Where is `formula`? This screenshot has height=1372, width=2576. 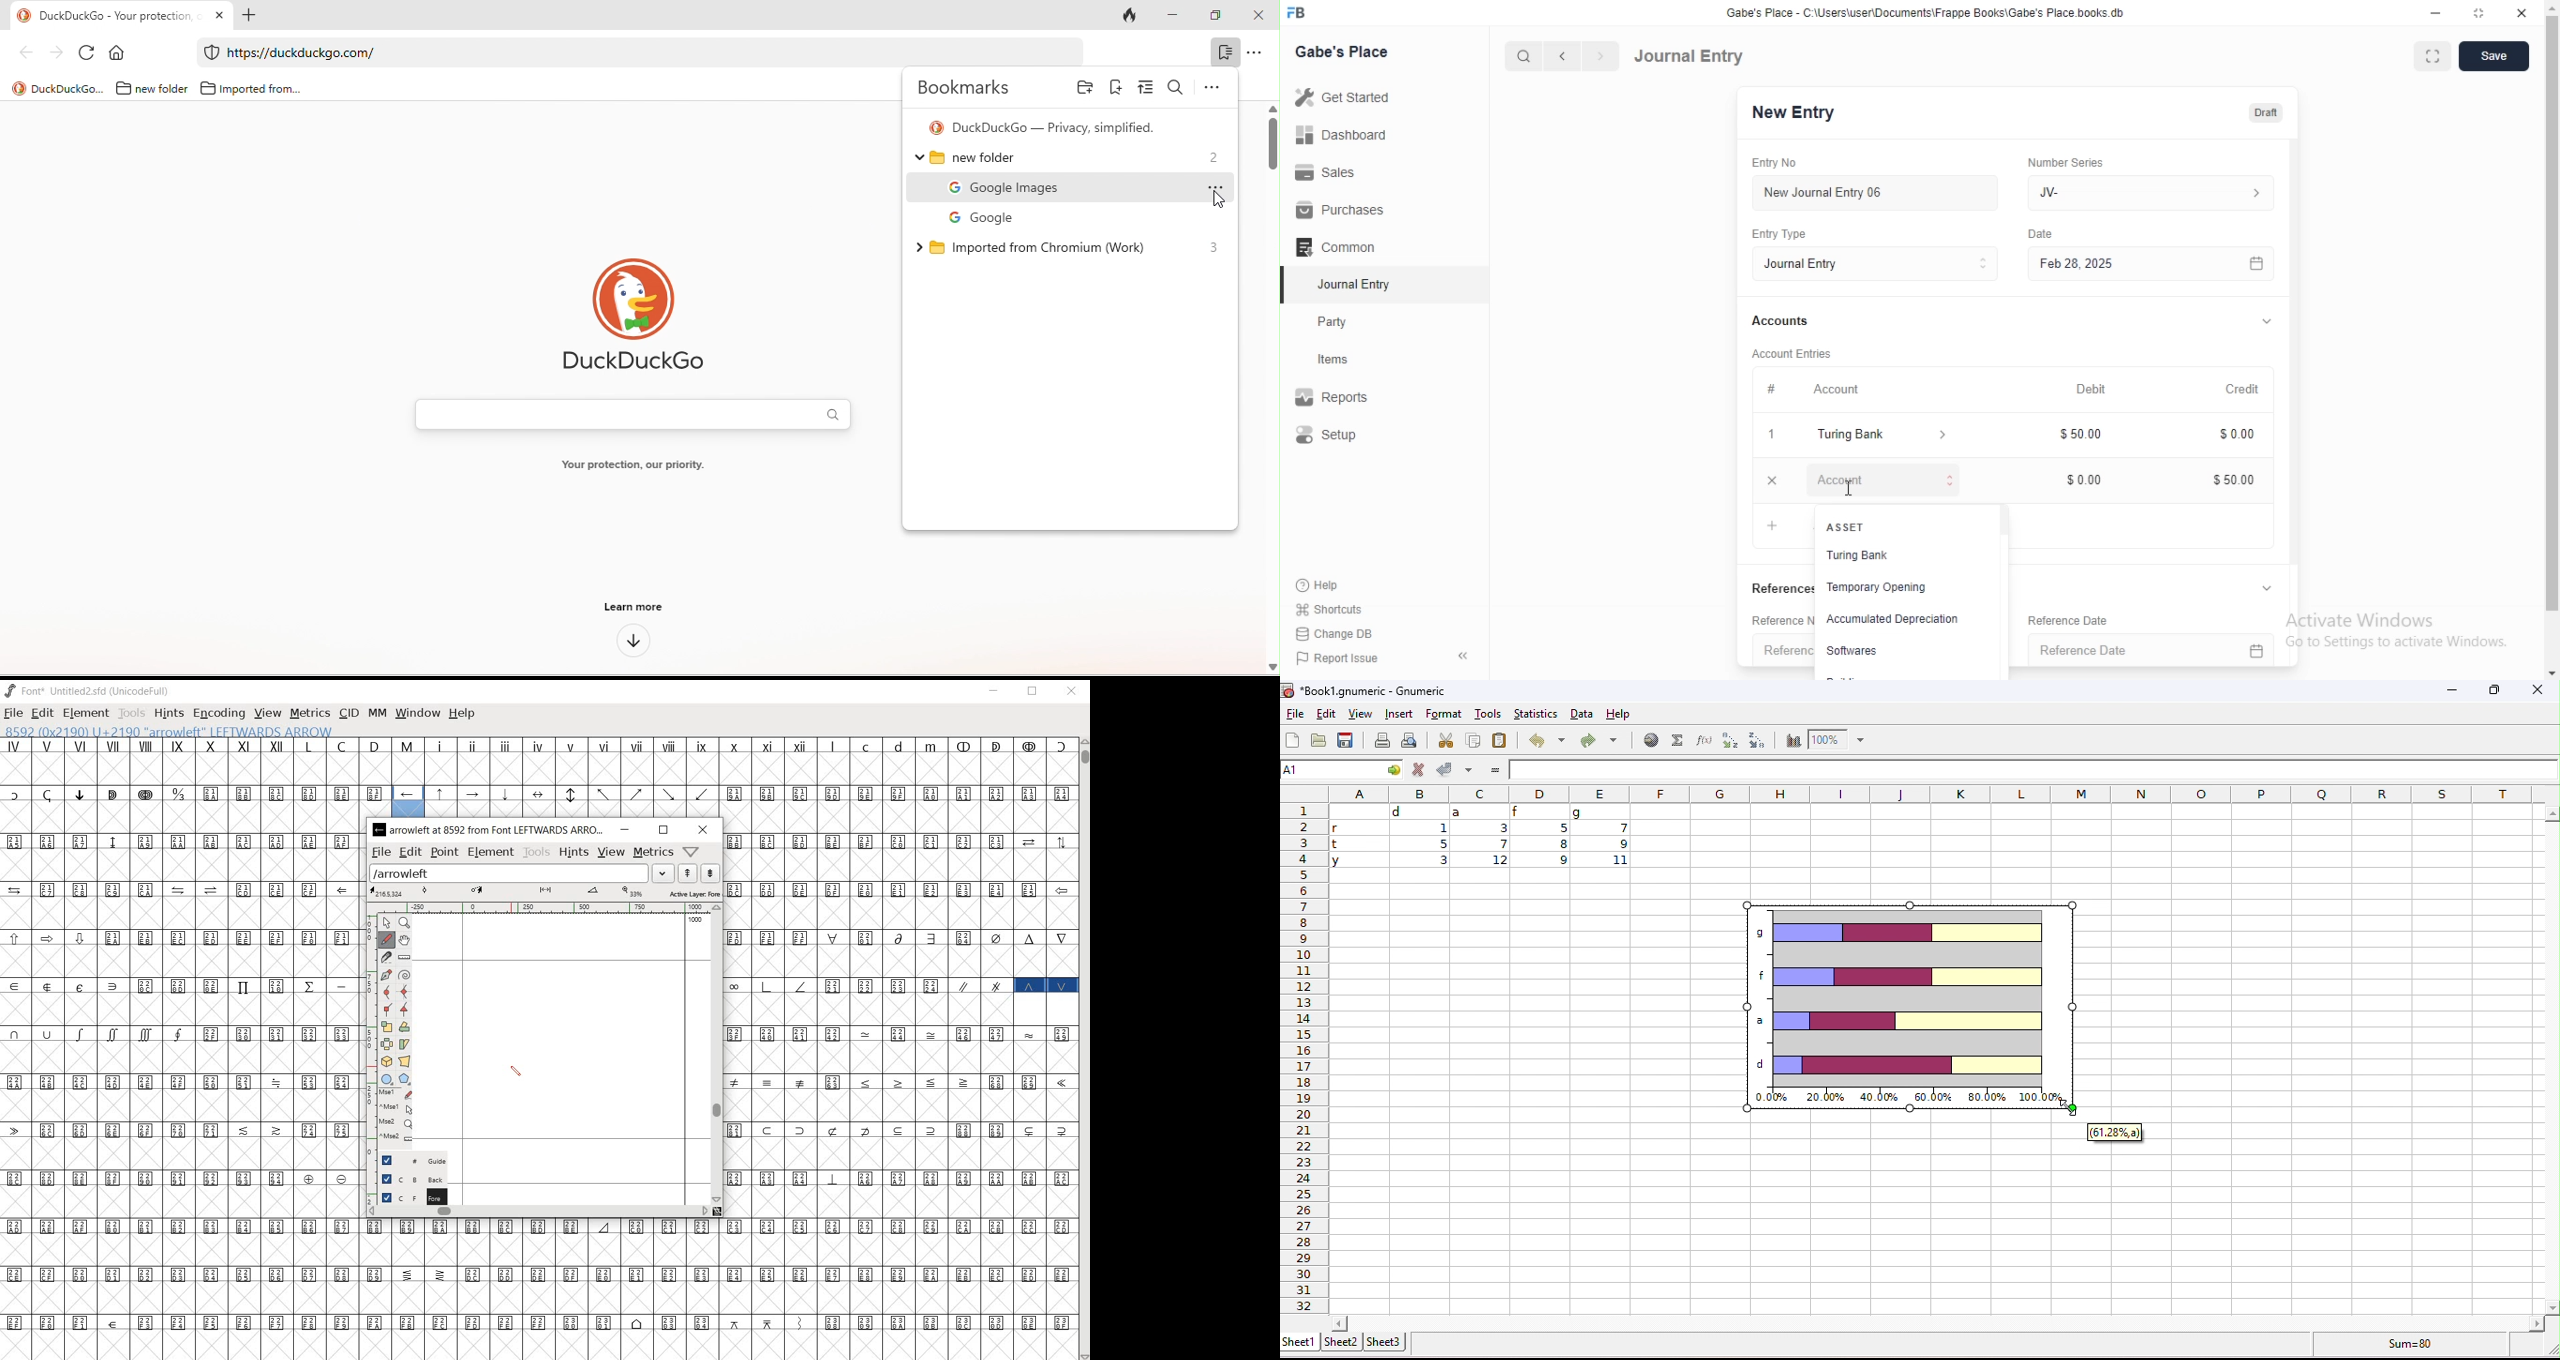
formula is located at coordinates (2406, 1344).